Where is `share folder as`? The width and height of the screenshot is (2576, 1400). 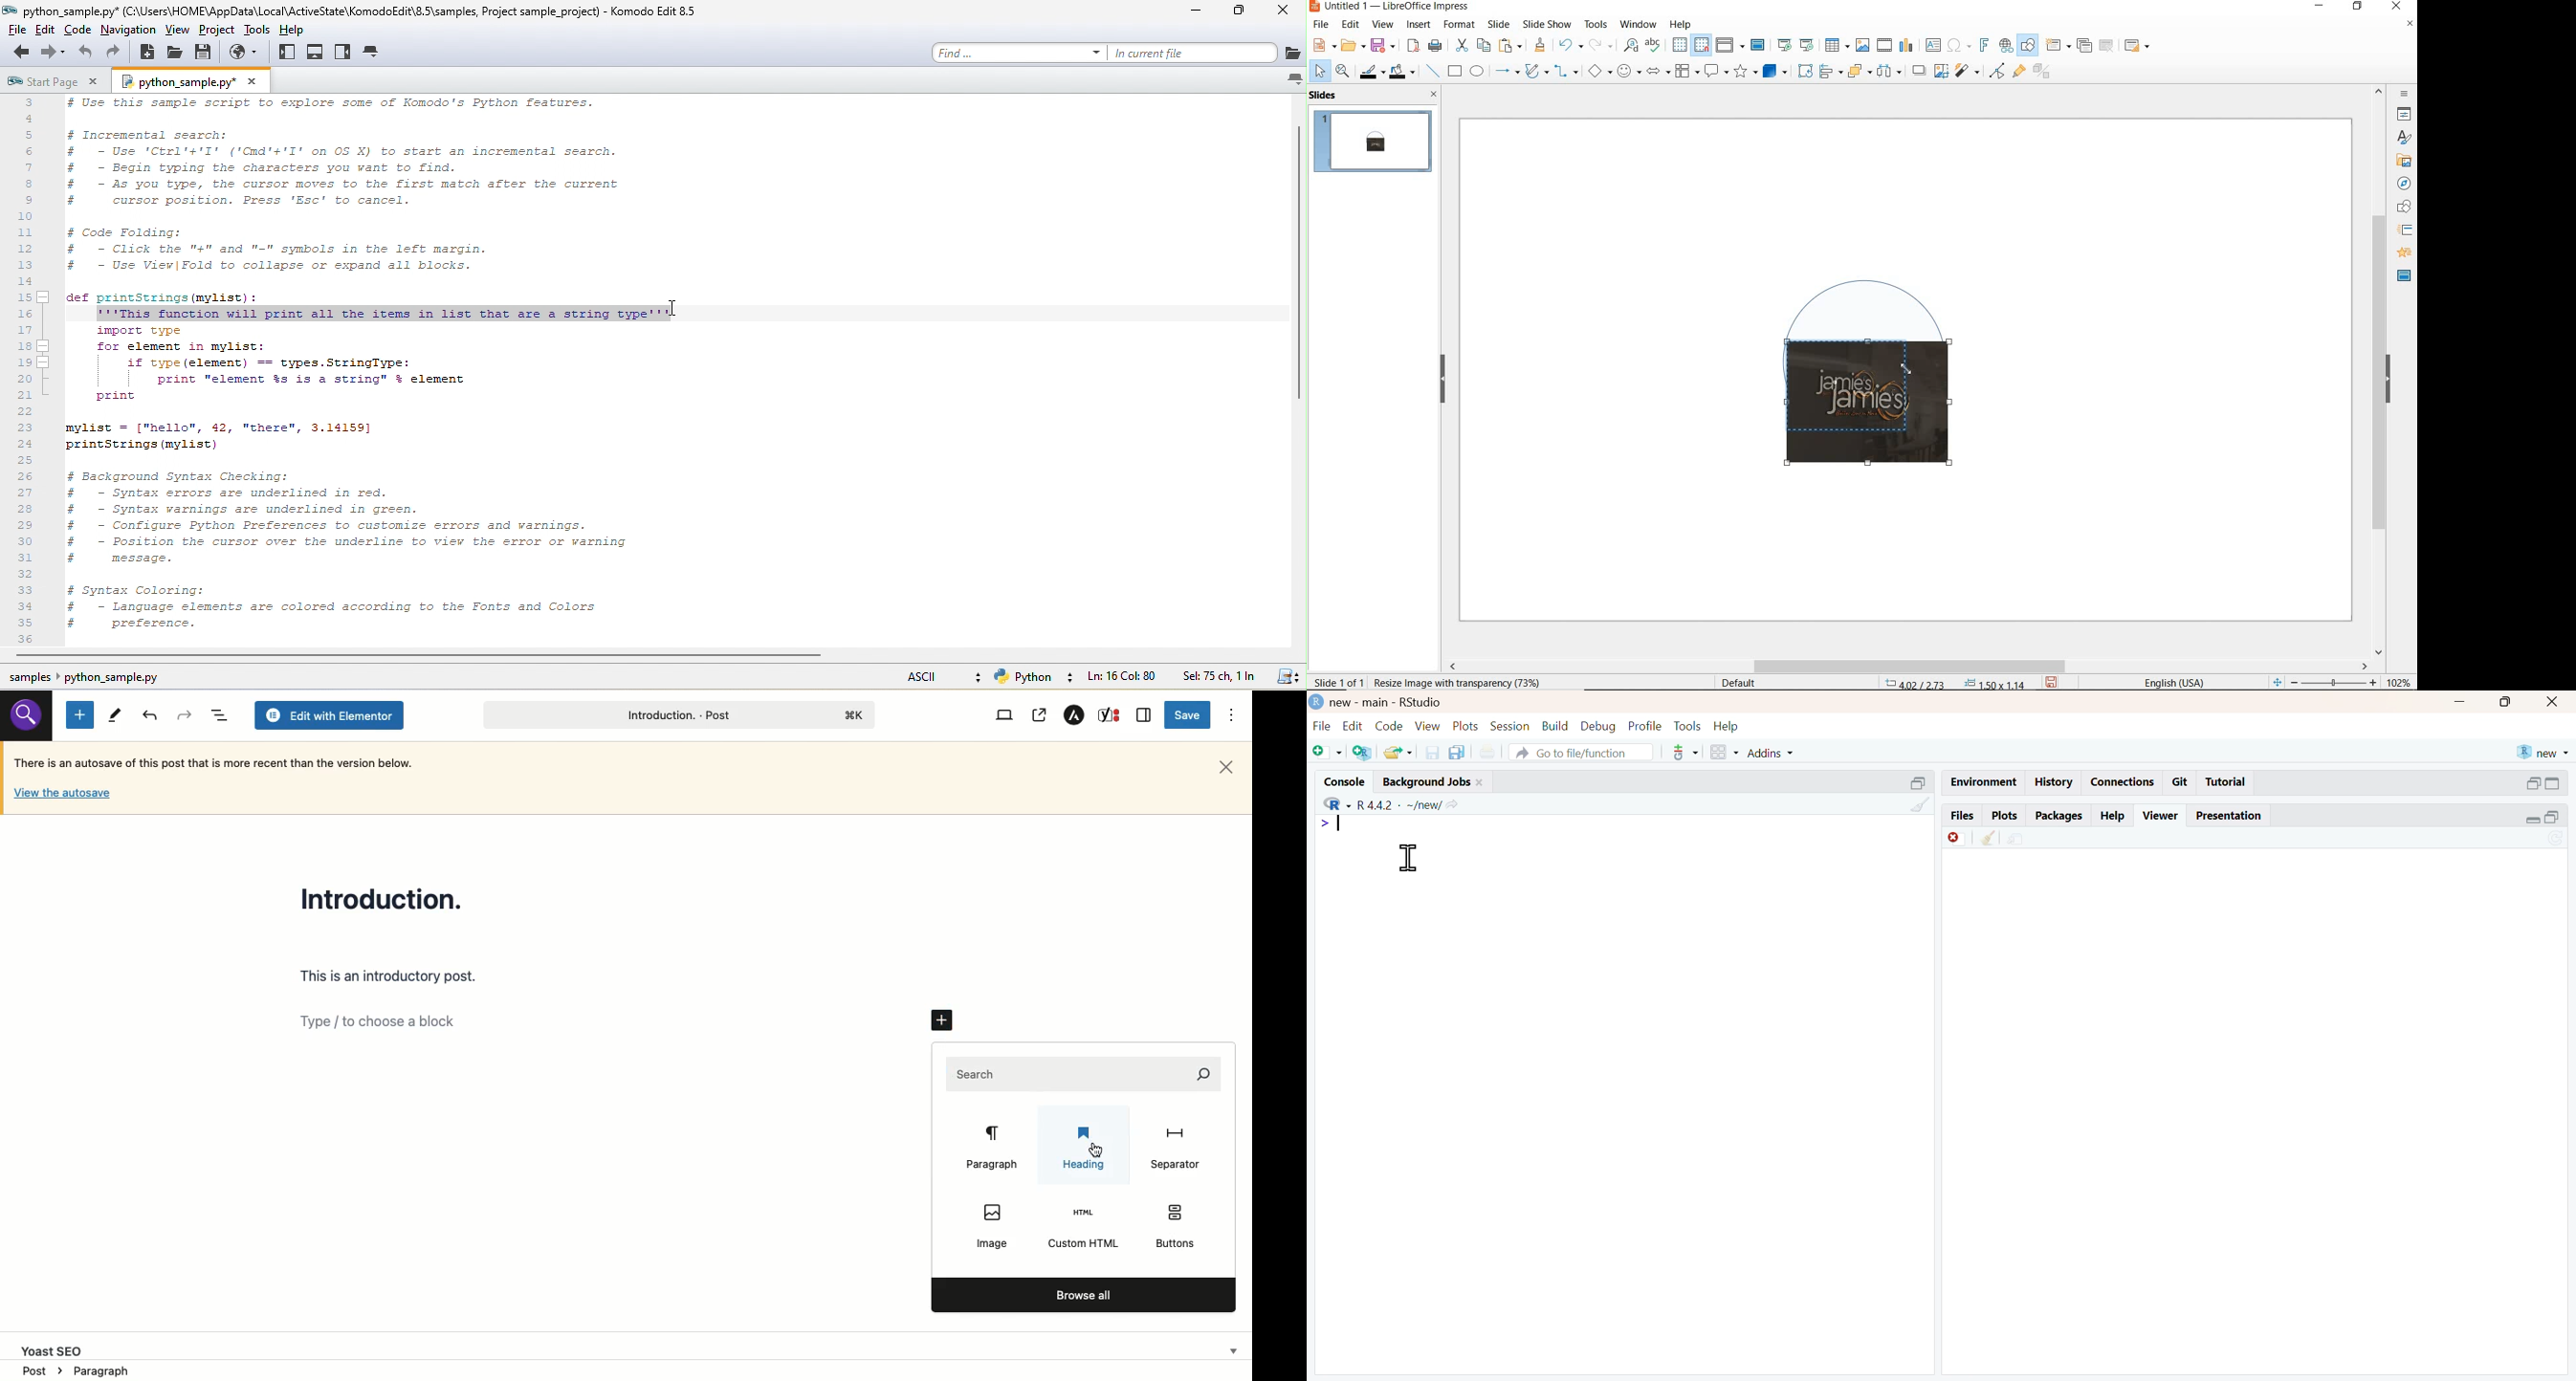
share folder as is located at coordinates (1399, 752).